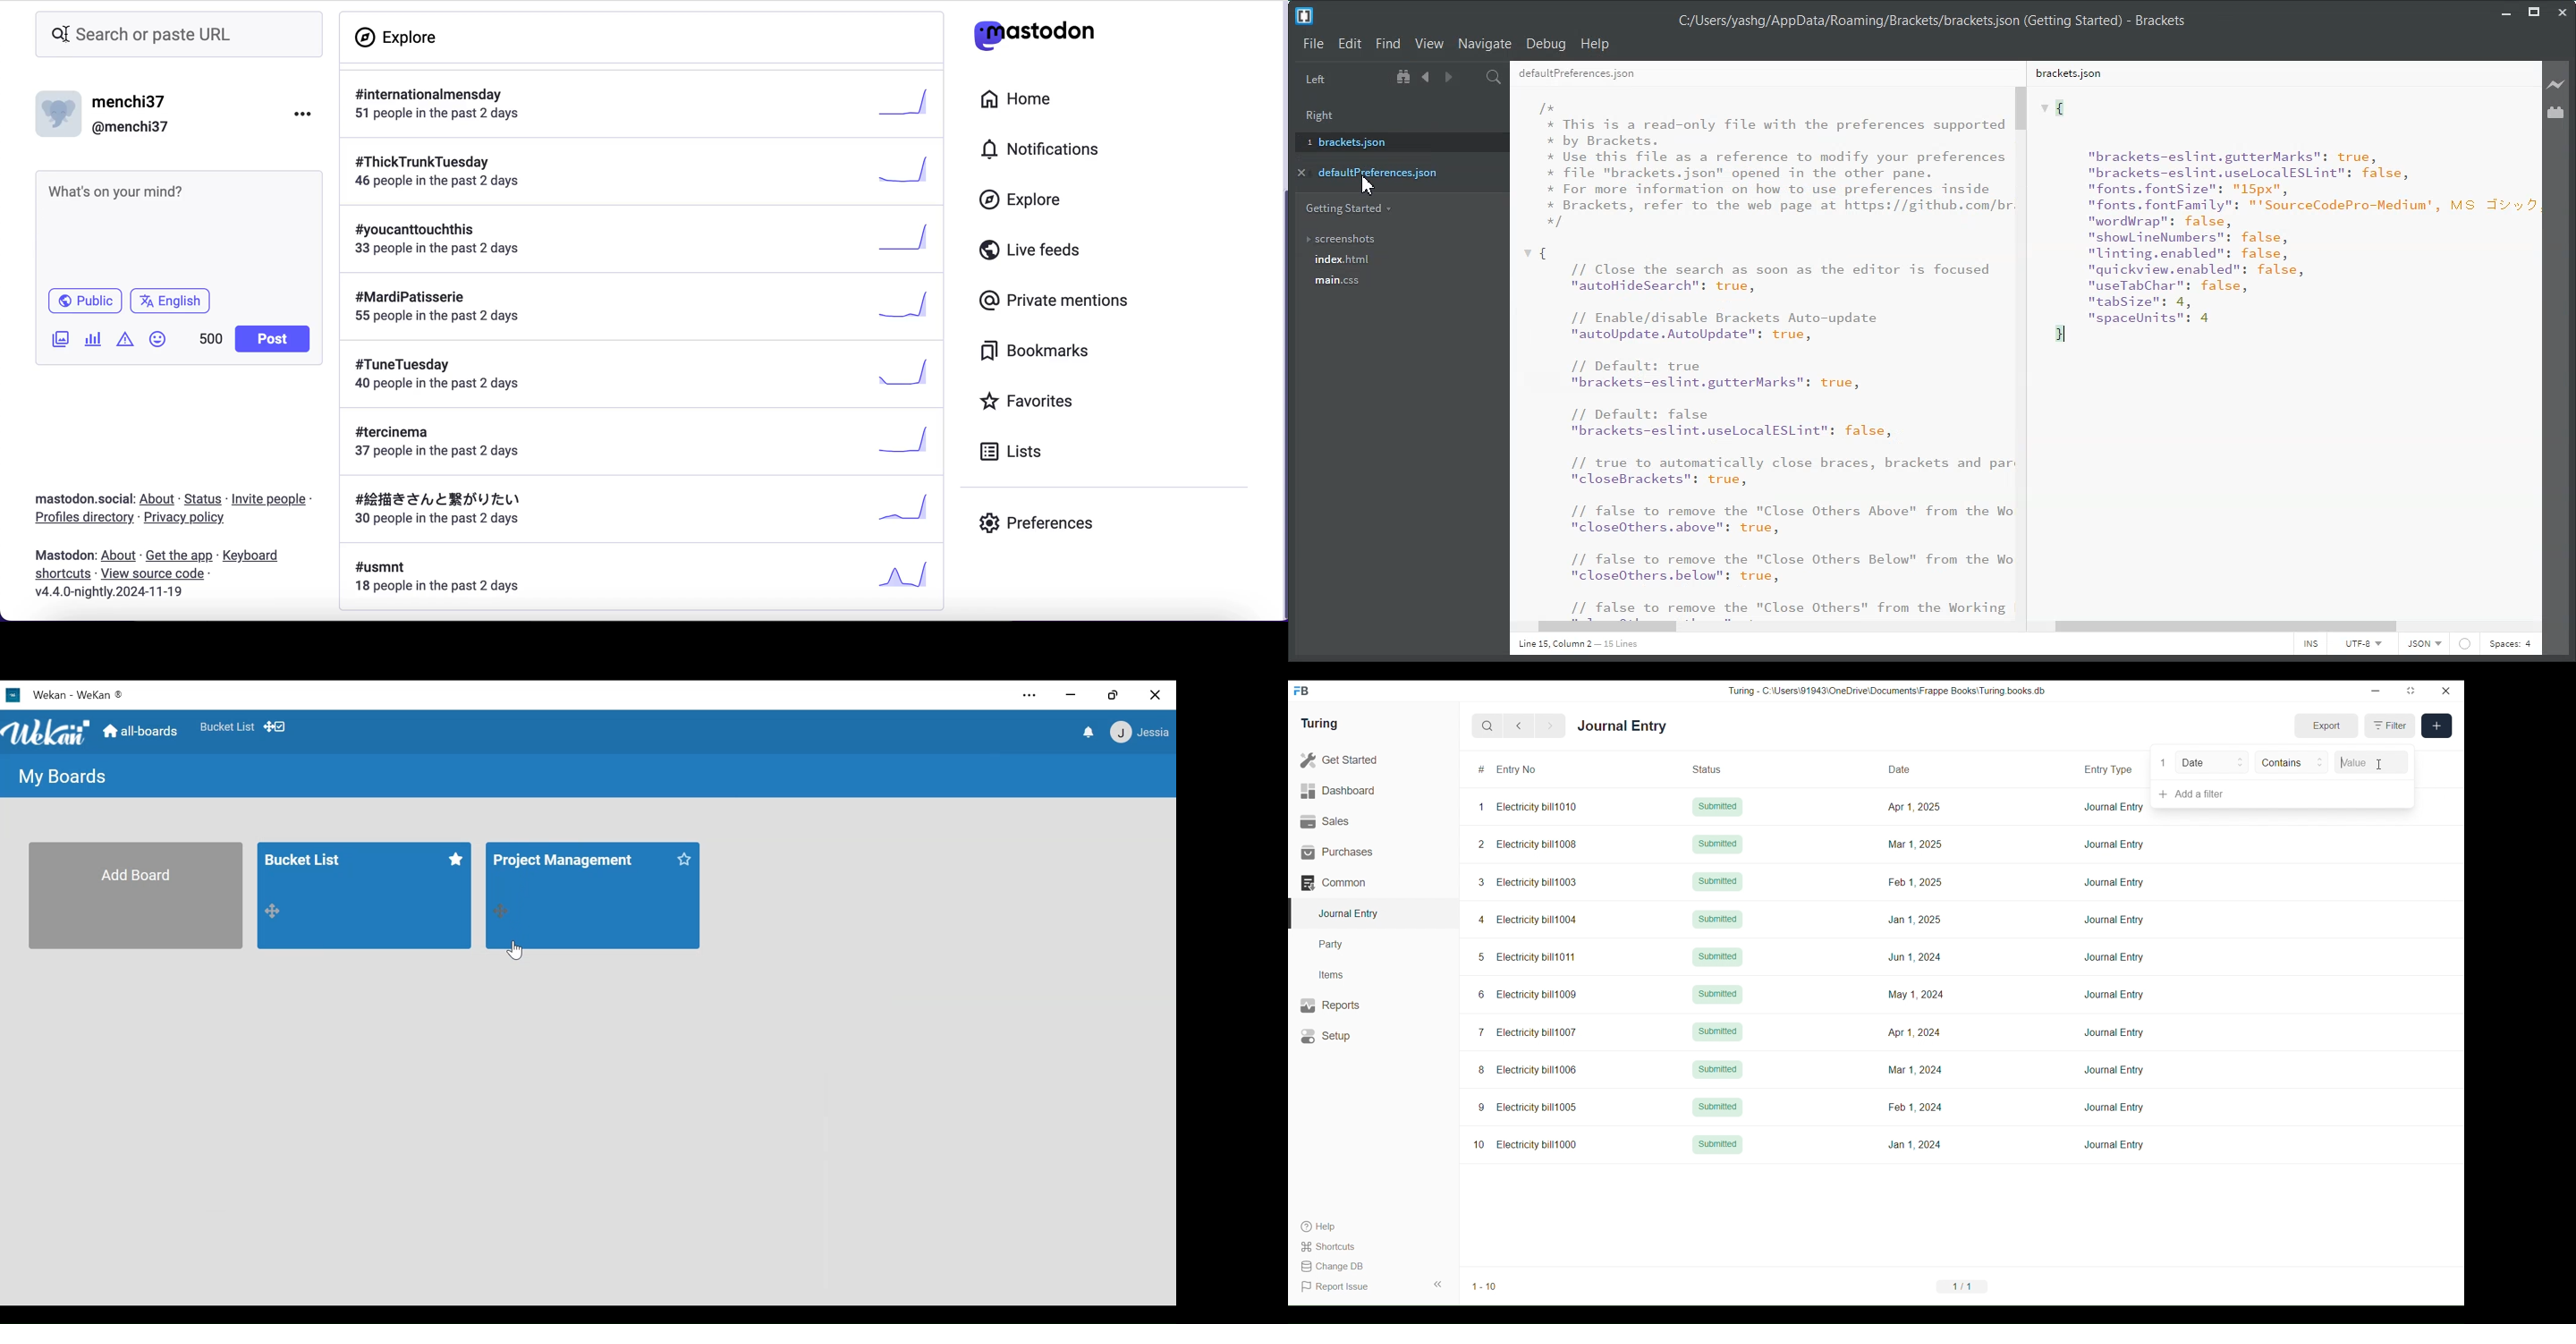  Describe the element at coordinates (1300, 691) in the screenshot. I see `Frappe Books logo` at that location.